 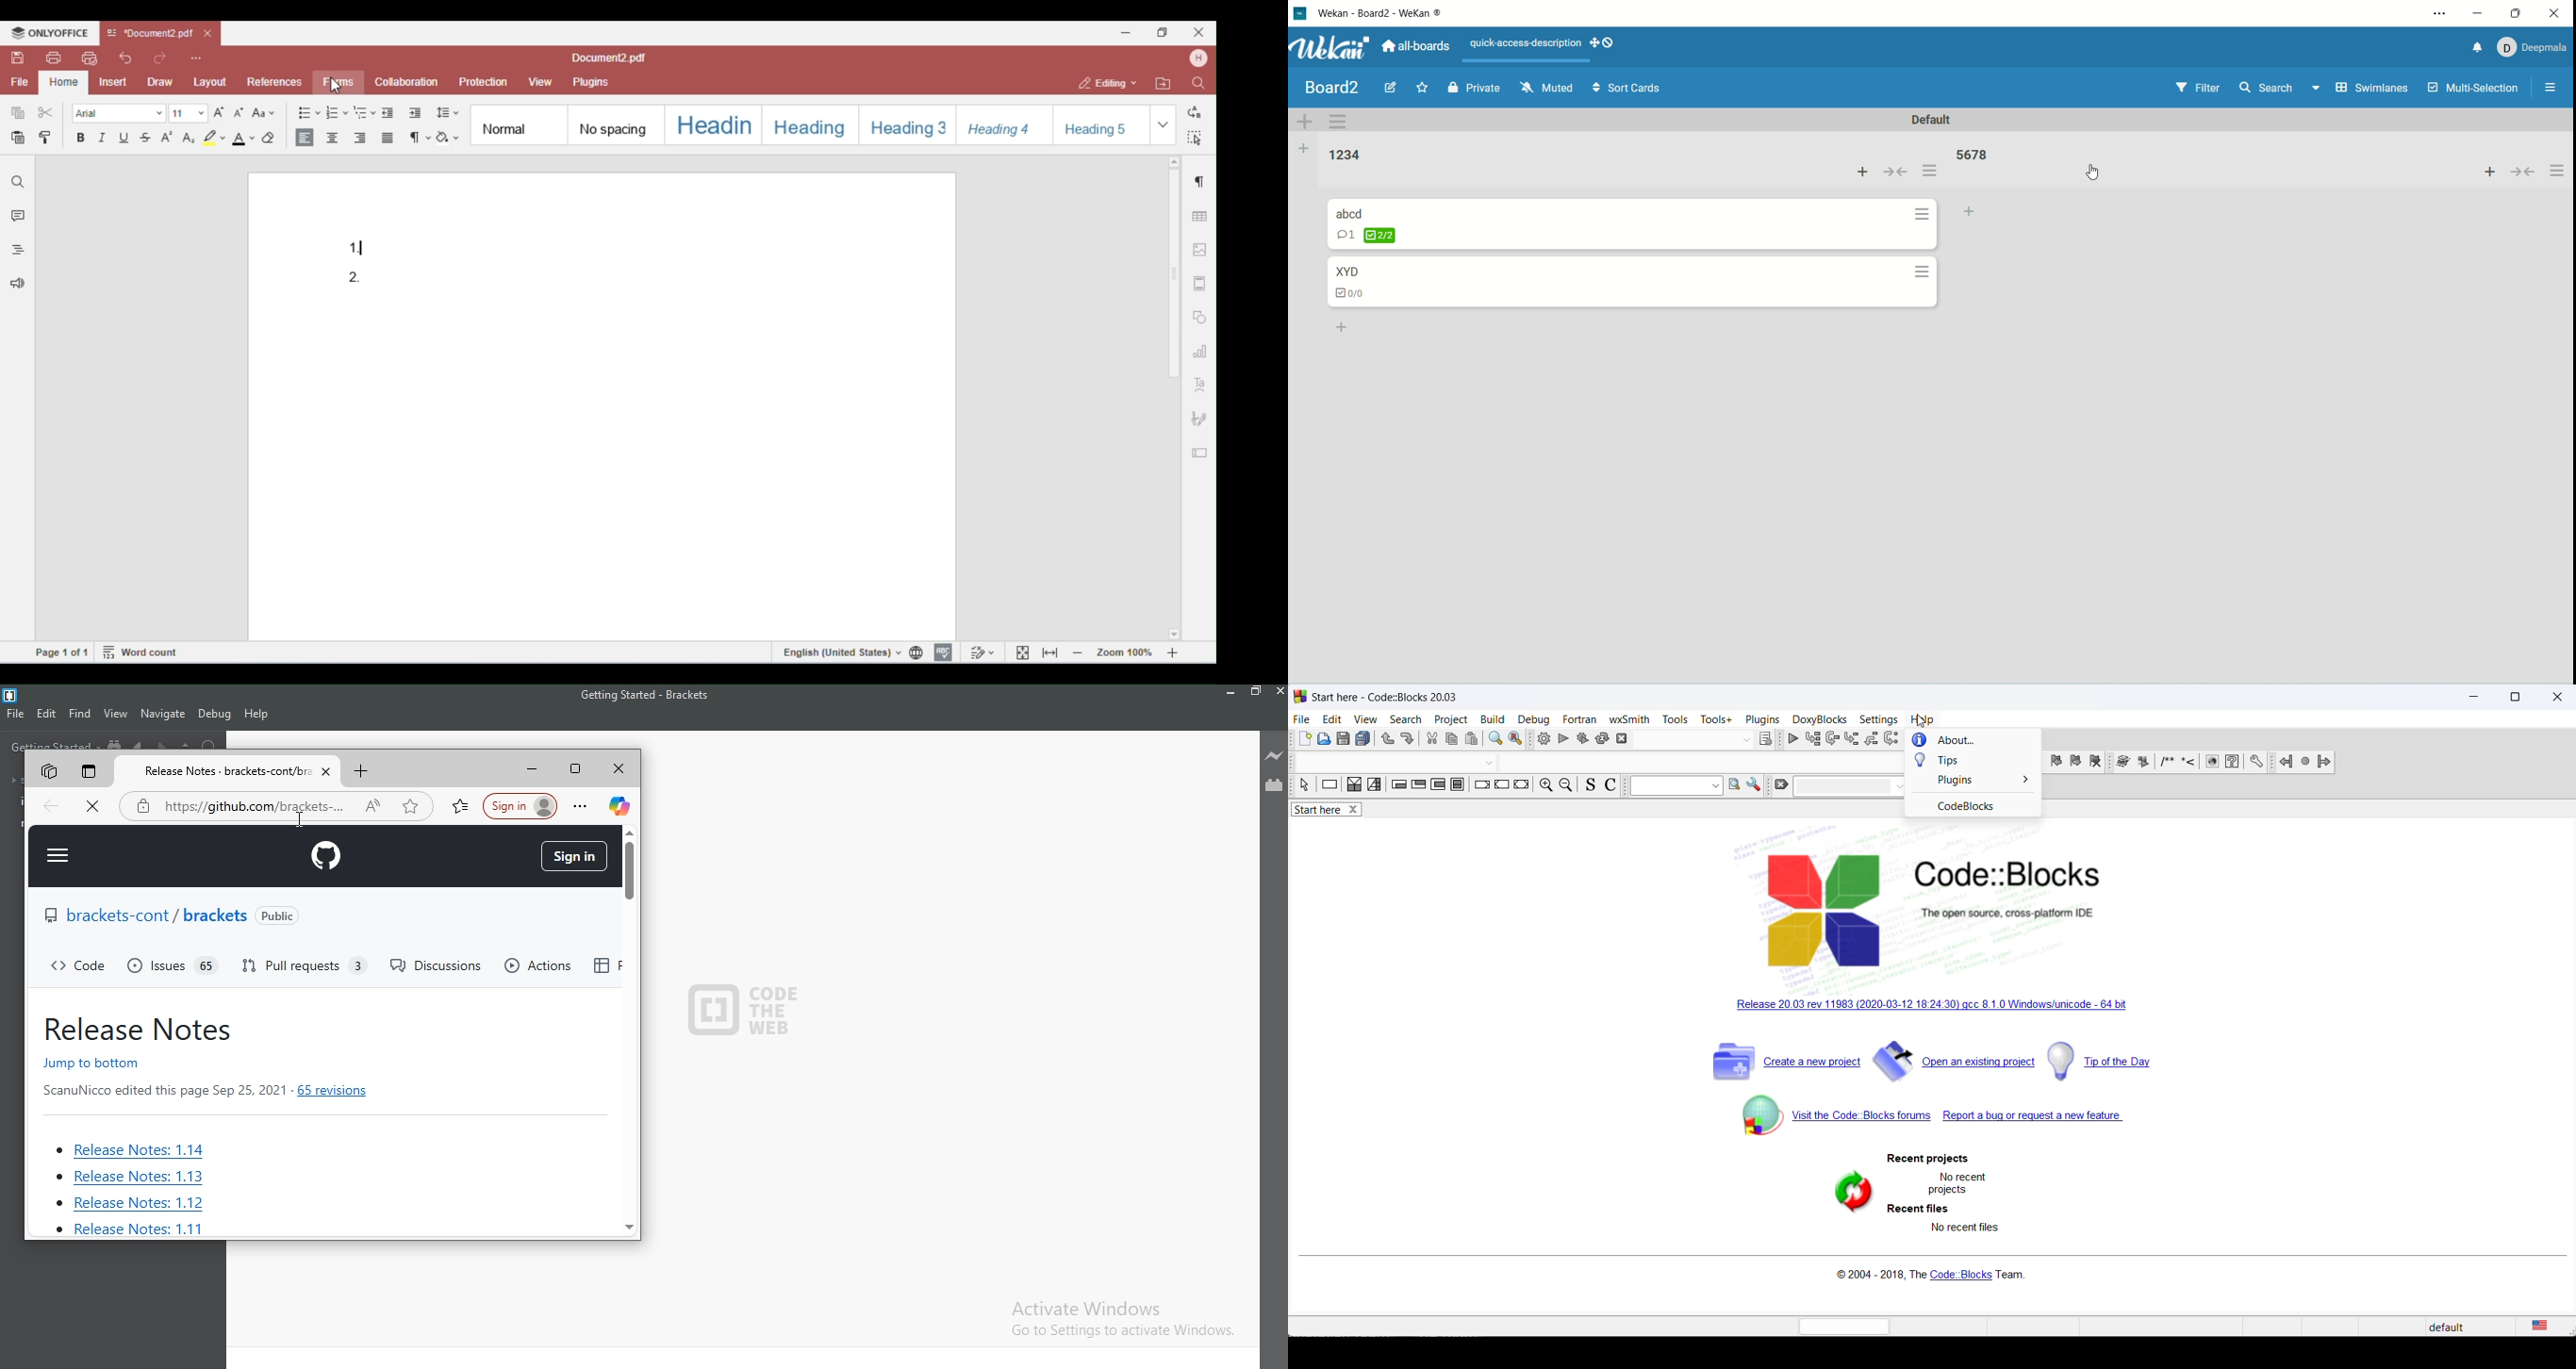 I want to click on instruction, so click(x=1328, y=787).